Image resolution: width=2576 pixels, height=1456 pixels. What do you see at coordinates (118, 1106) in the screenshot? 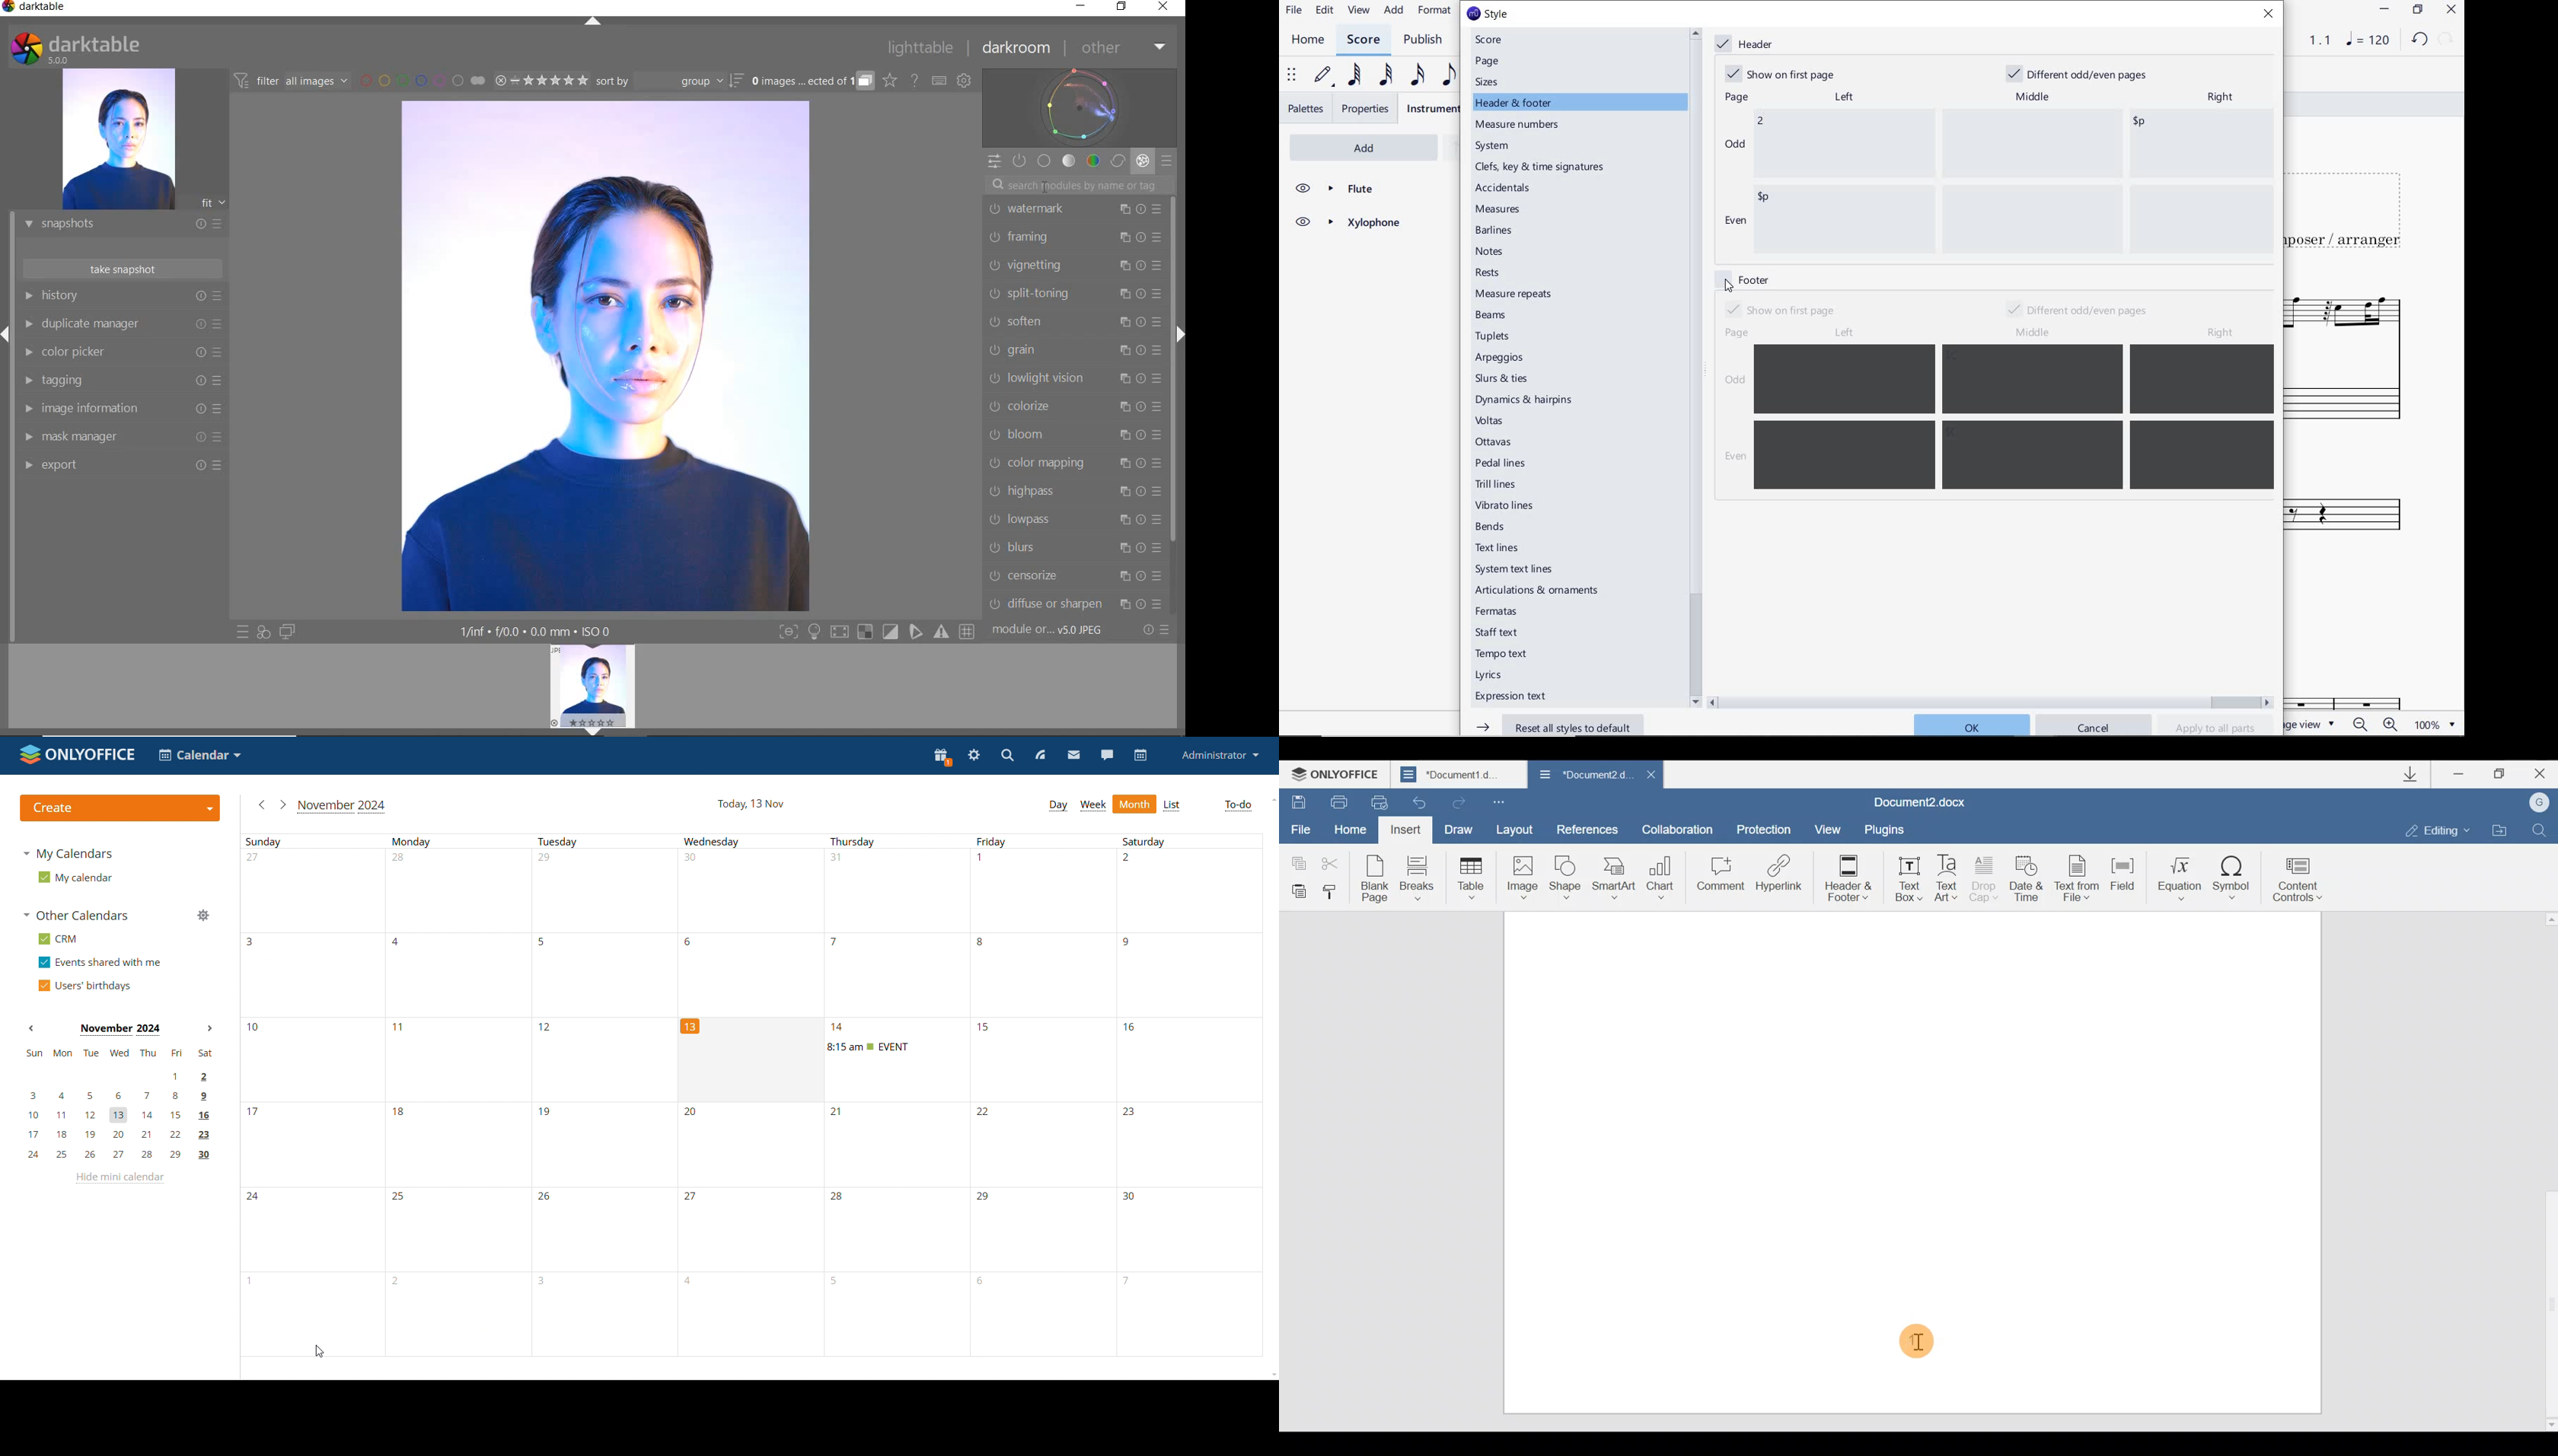
I see `mini calendar` at bounding box center [118, 1106].